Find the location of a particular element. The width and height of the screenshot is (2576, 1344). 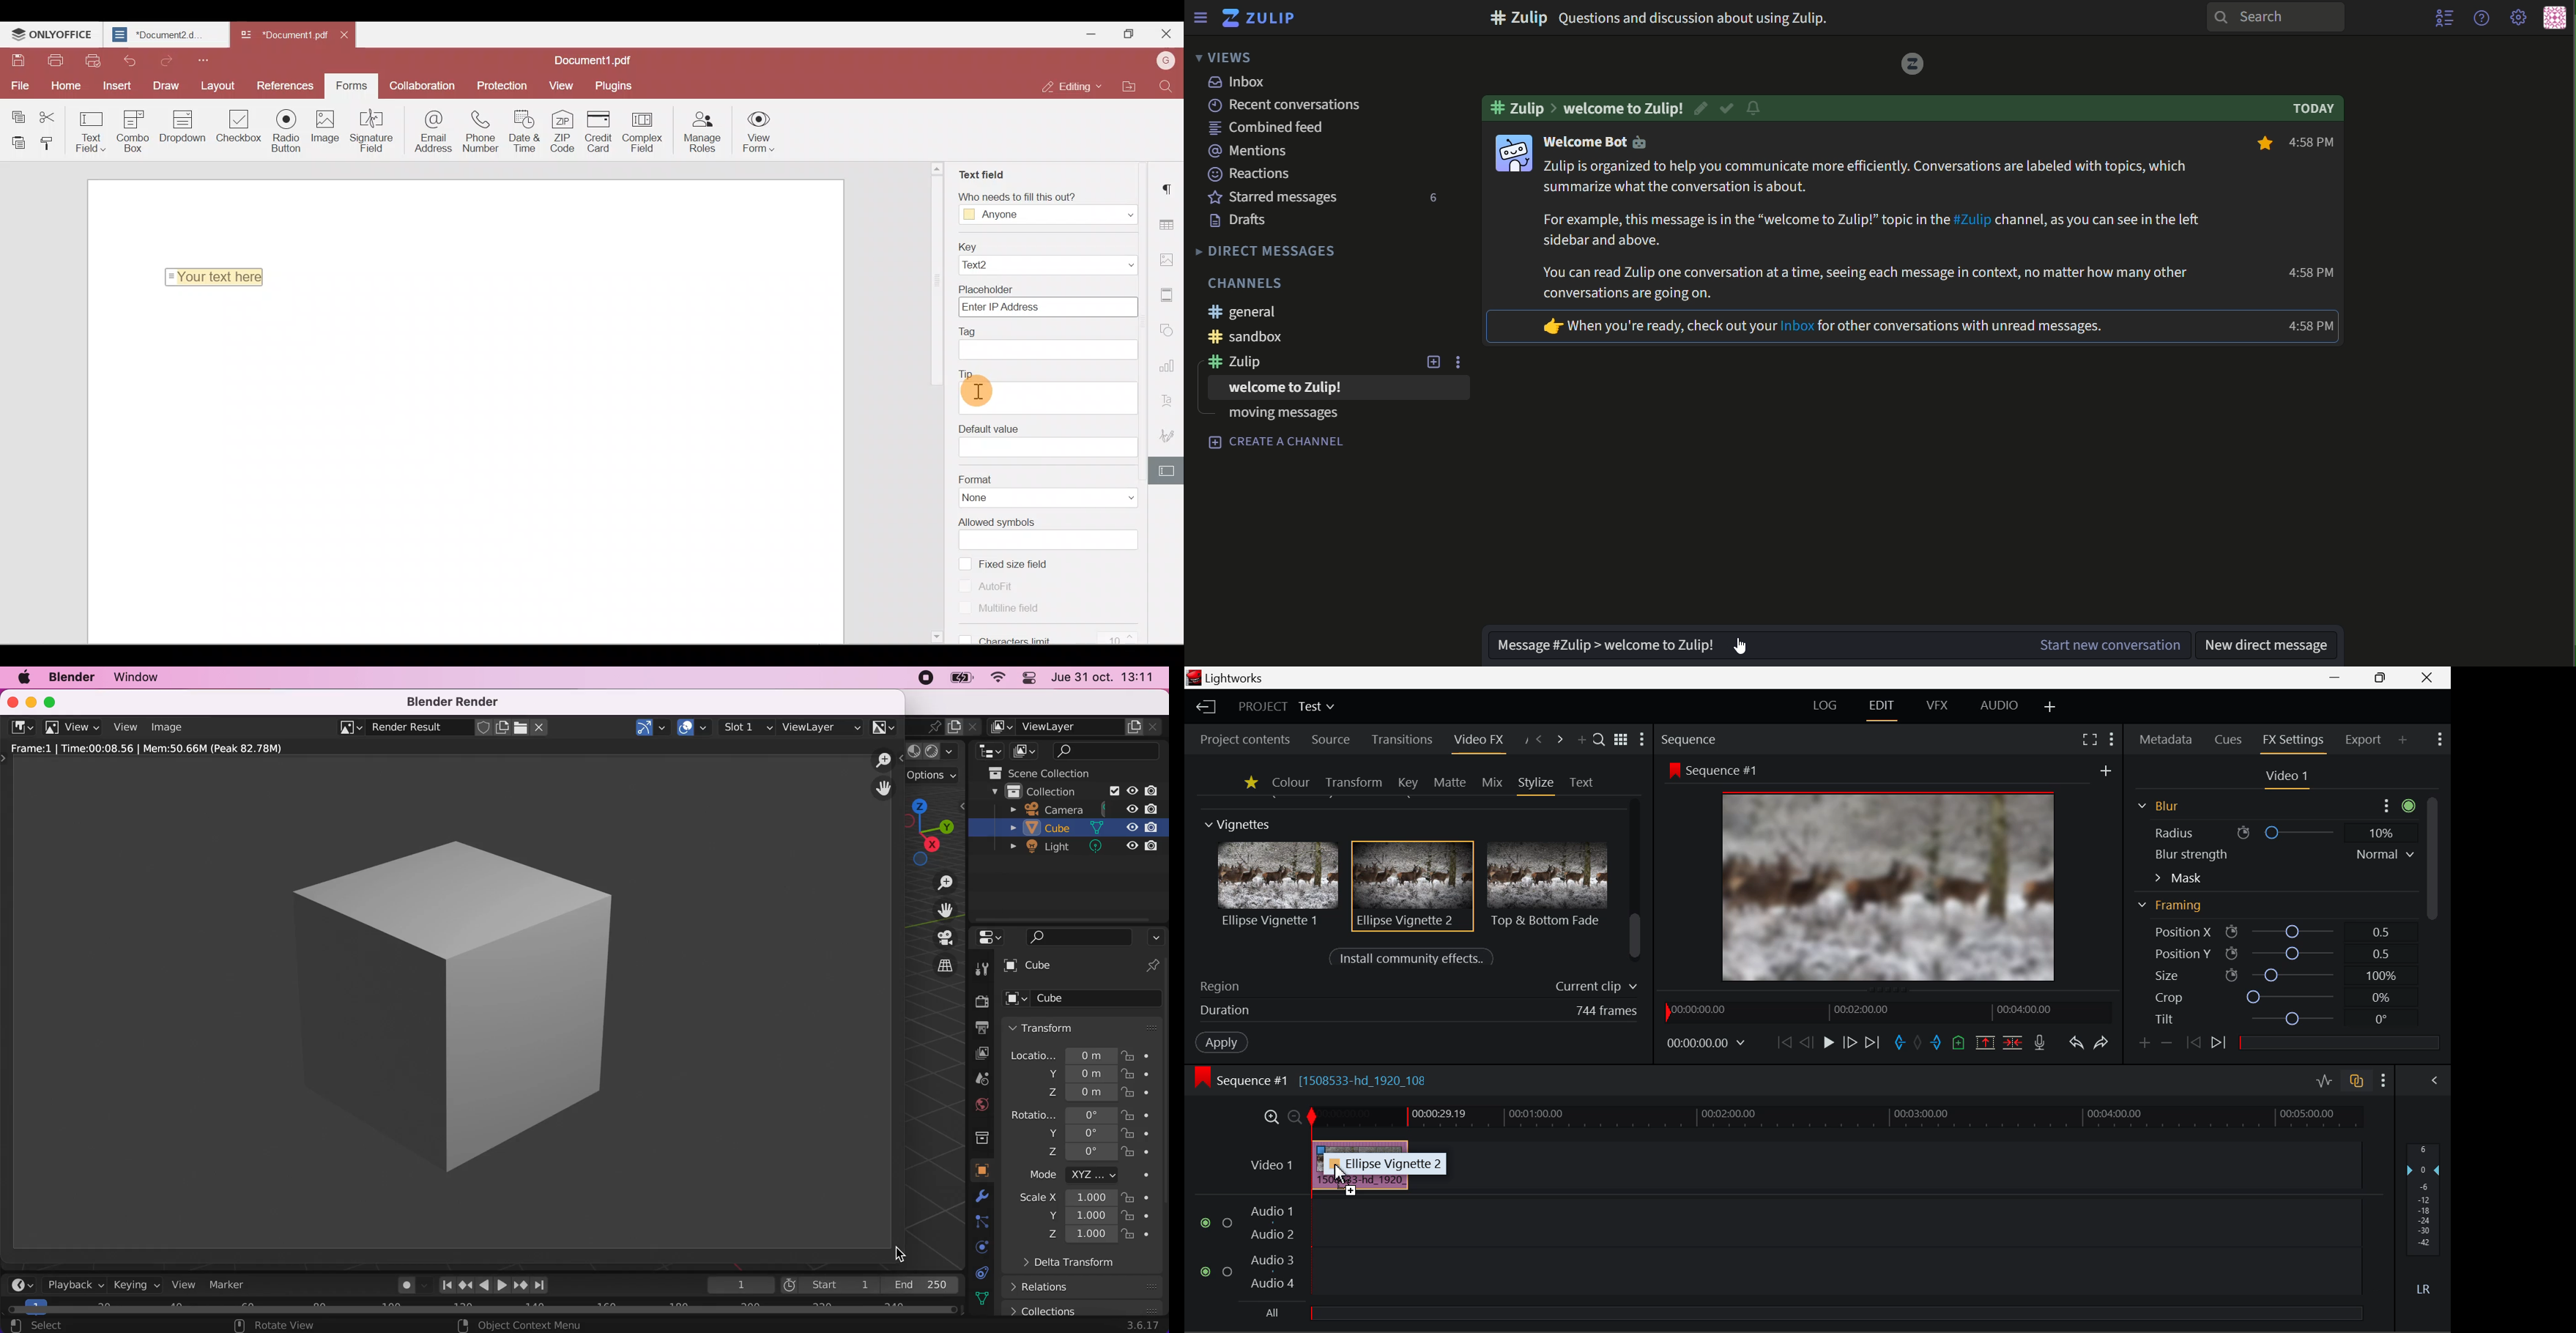

Audio Input Field is located at coordinates (1768, 1260).